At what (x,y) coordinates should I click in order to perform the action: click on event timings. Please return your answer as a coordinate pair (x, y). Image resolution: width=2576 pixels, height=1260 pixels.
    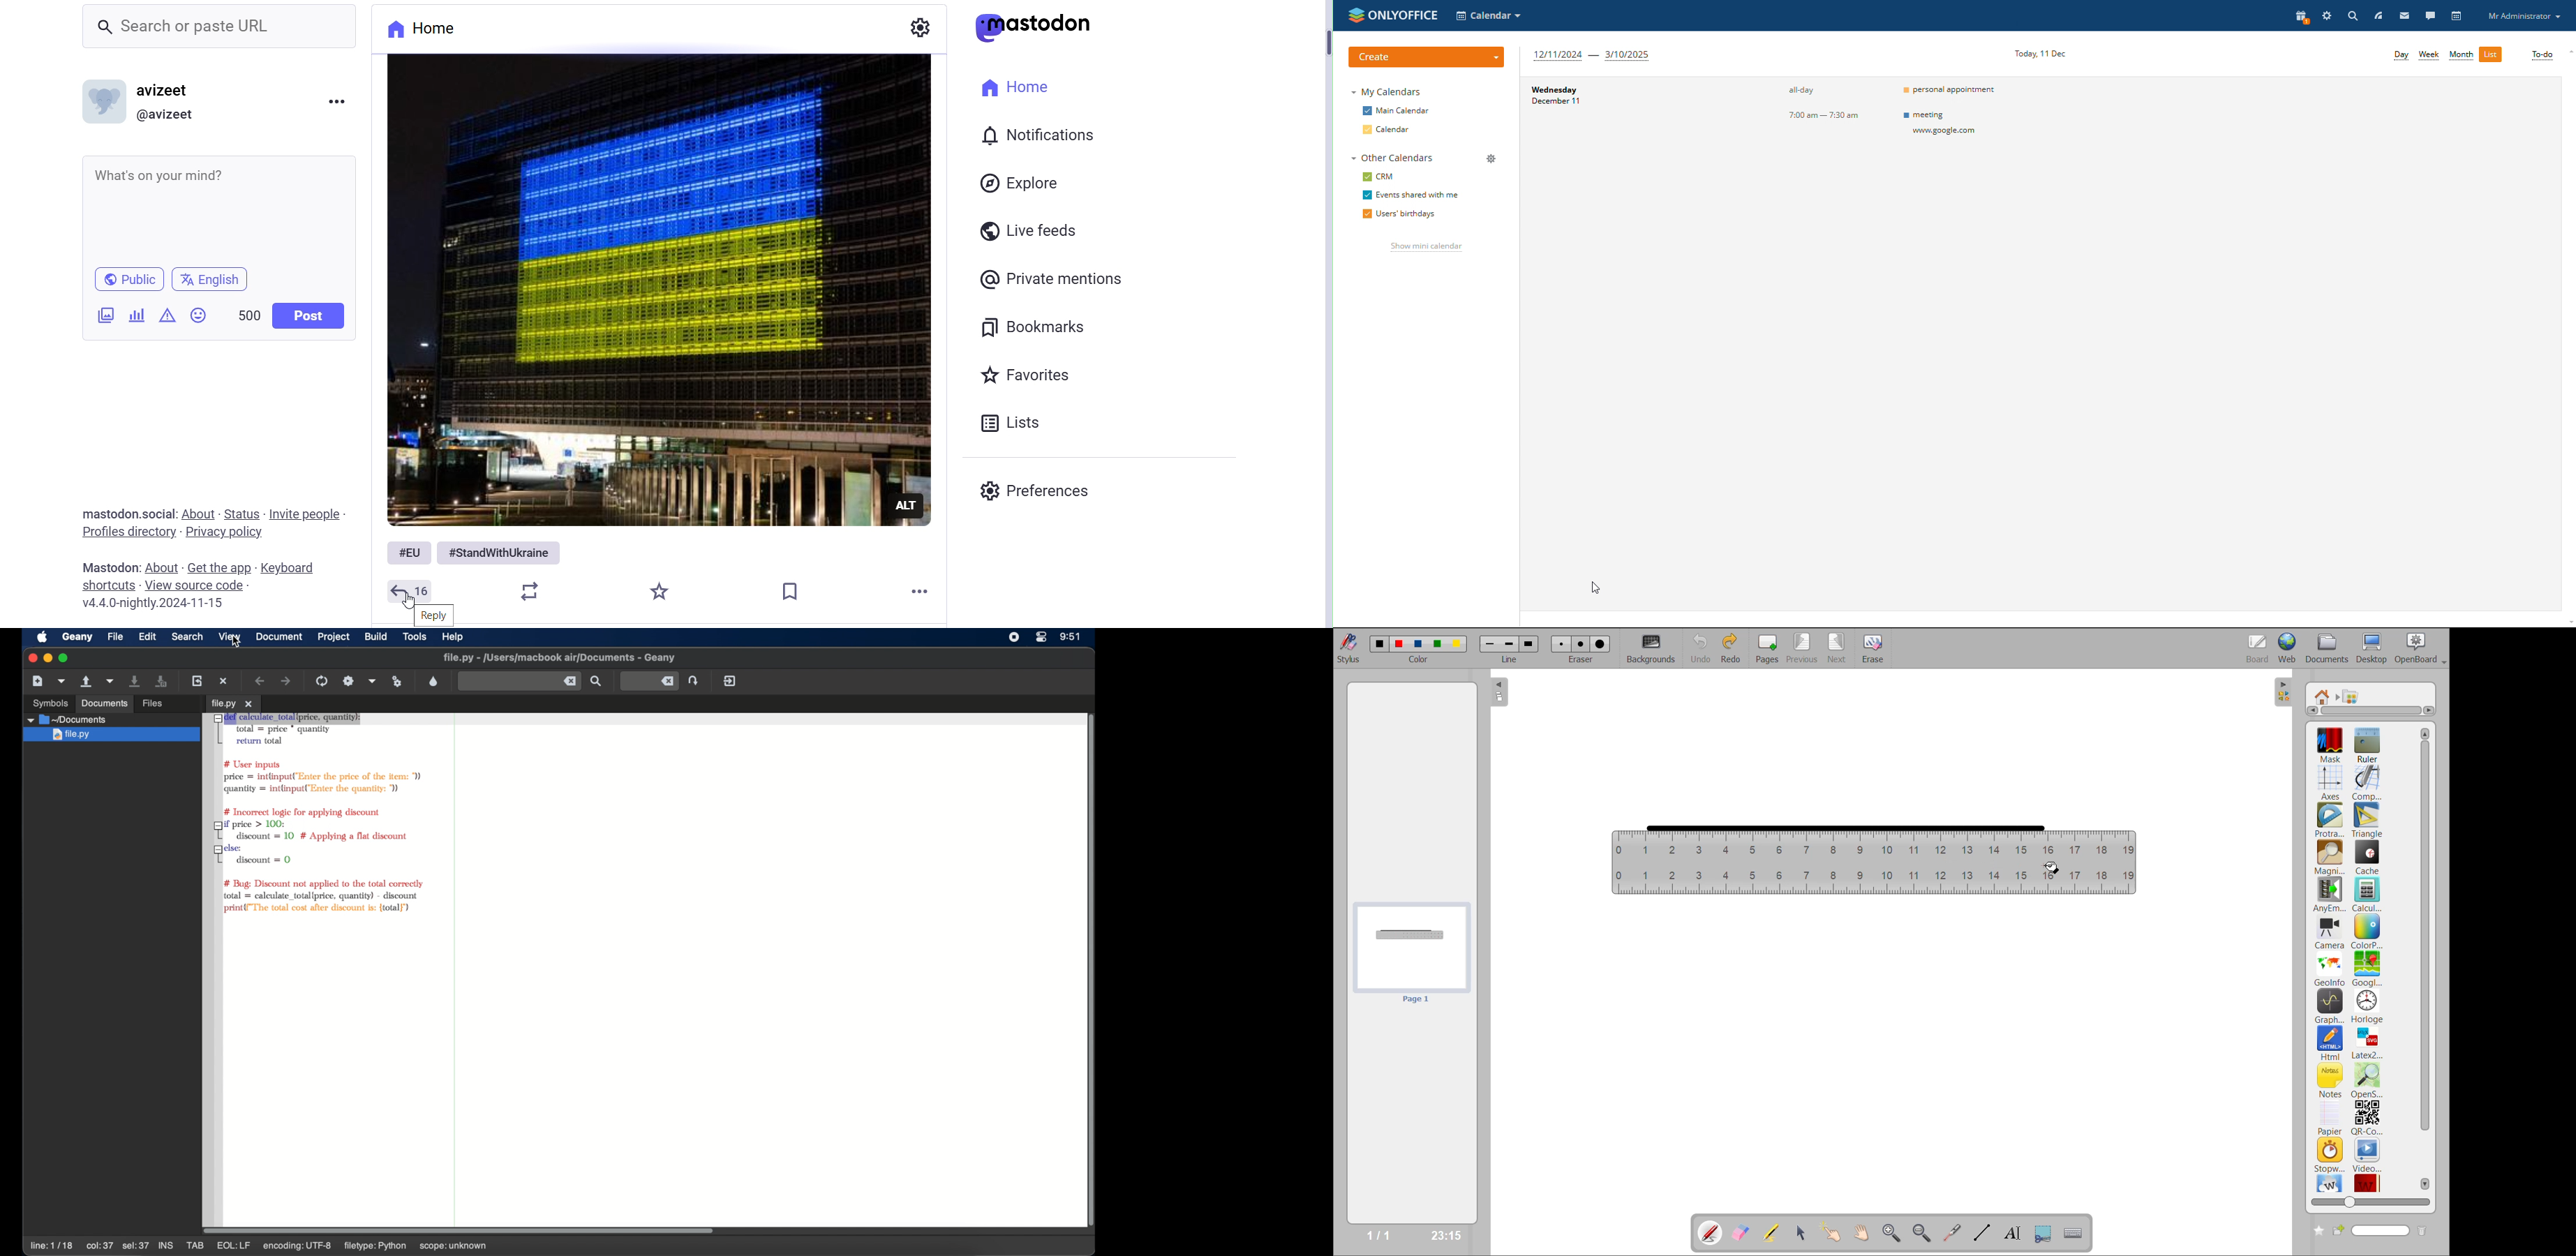
    Looking at the image, I should click on (1822, 104).